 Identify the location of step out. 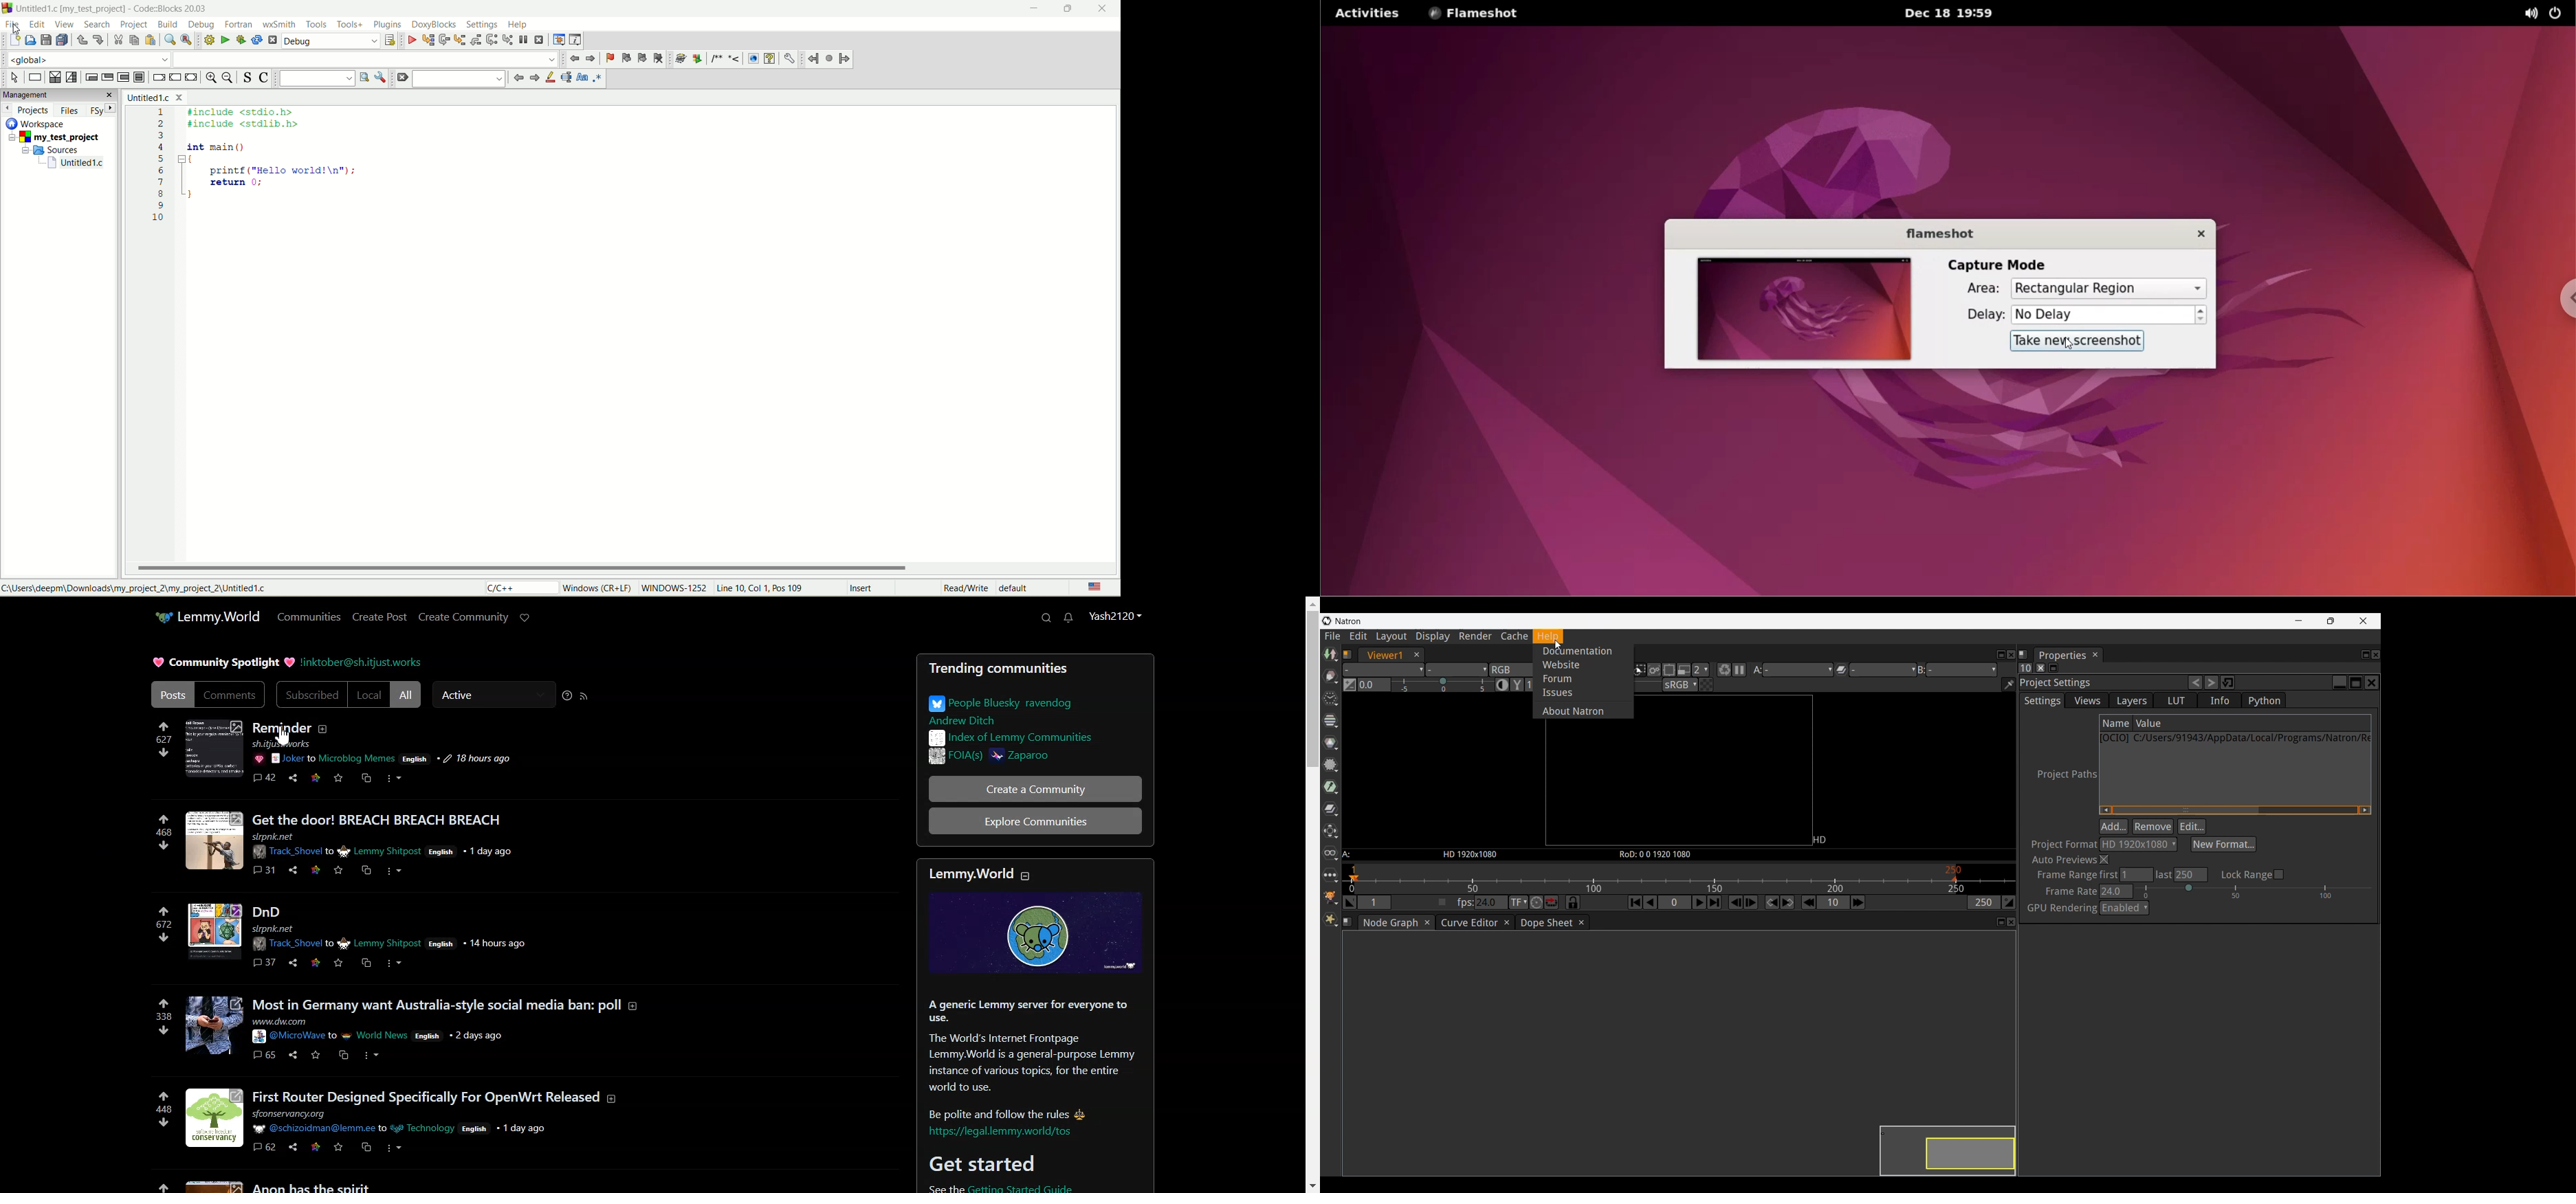
(475, 40).